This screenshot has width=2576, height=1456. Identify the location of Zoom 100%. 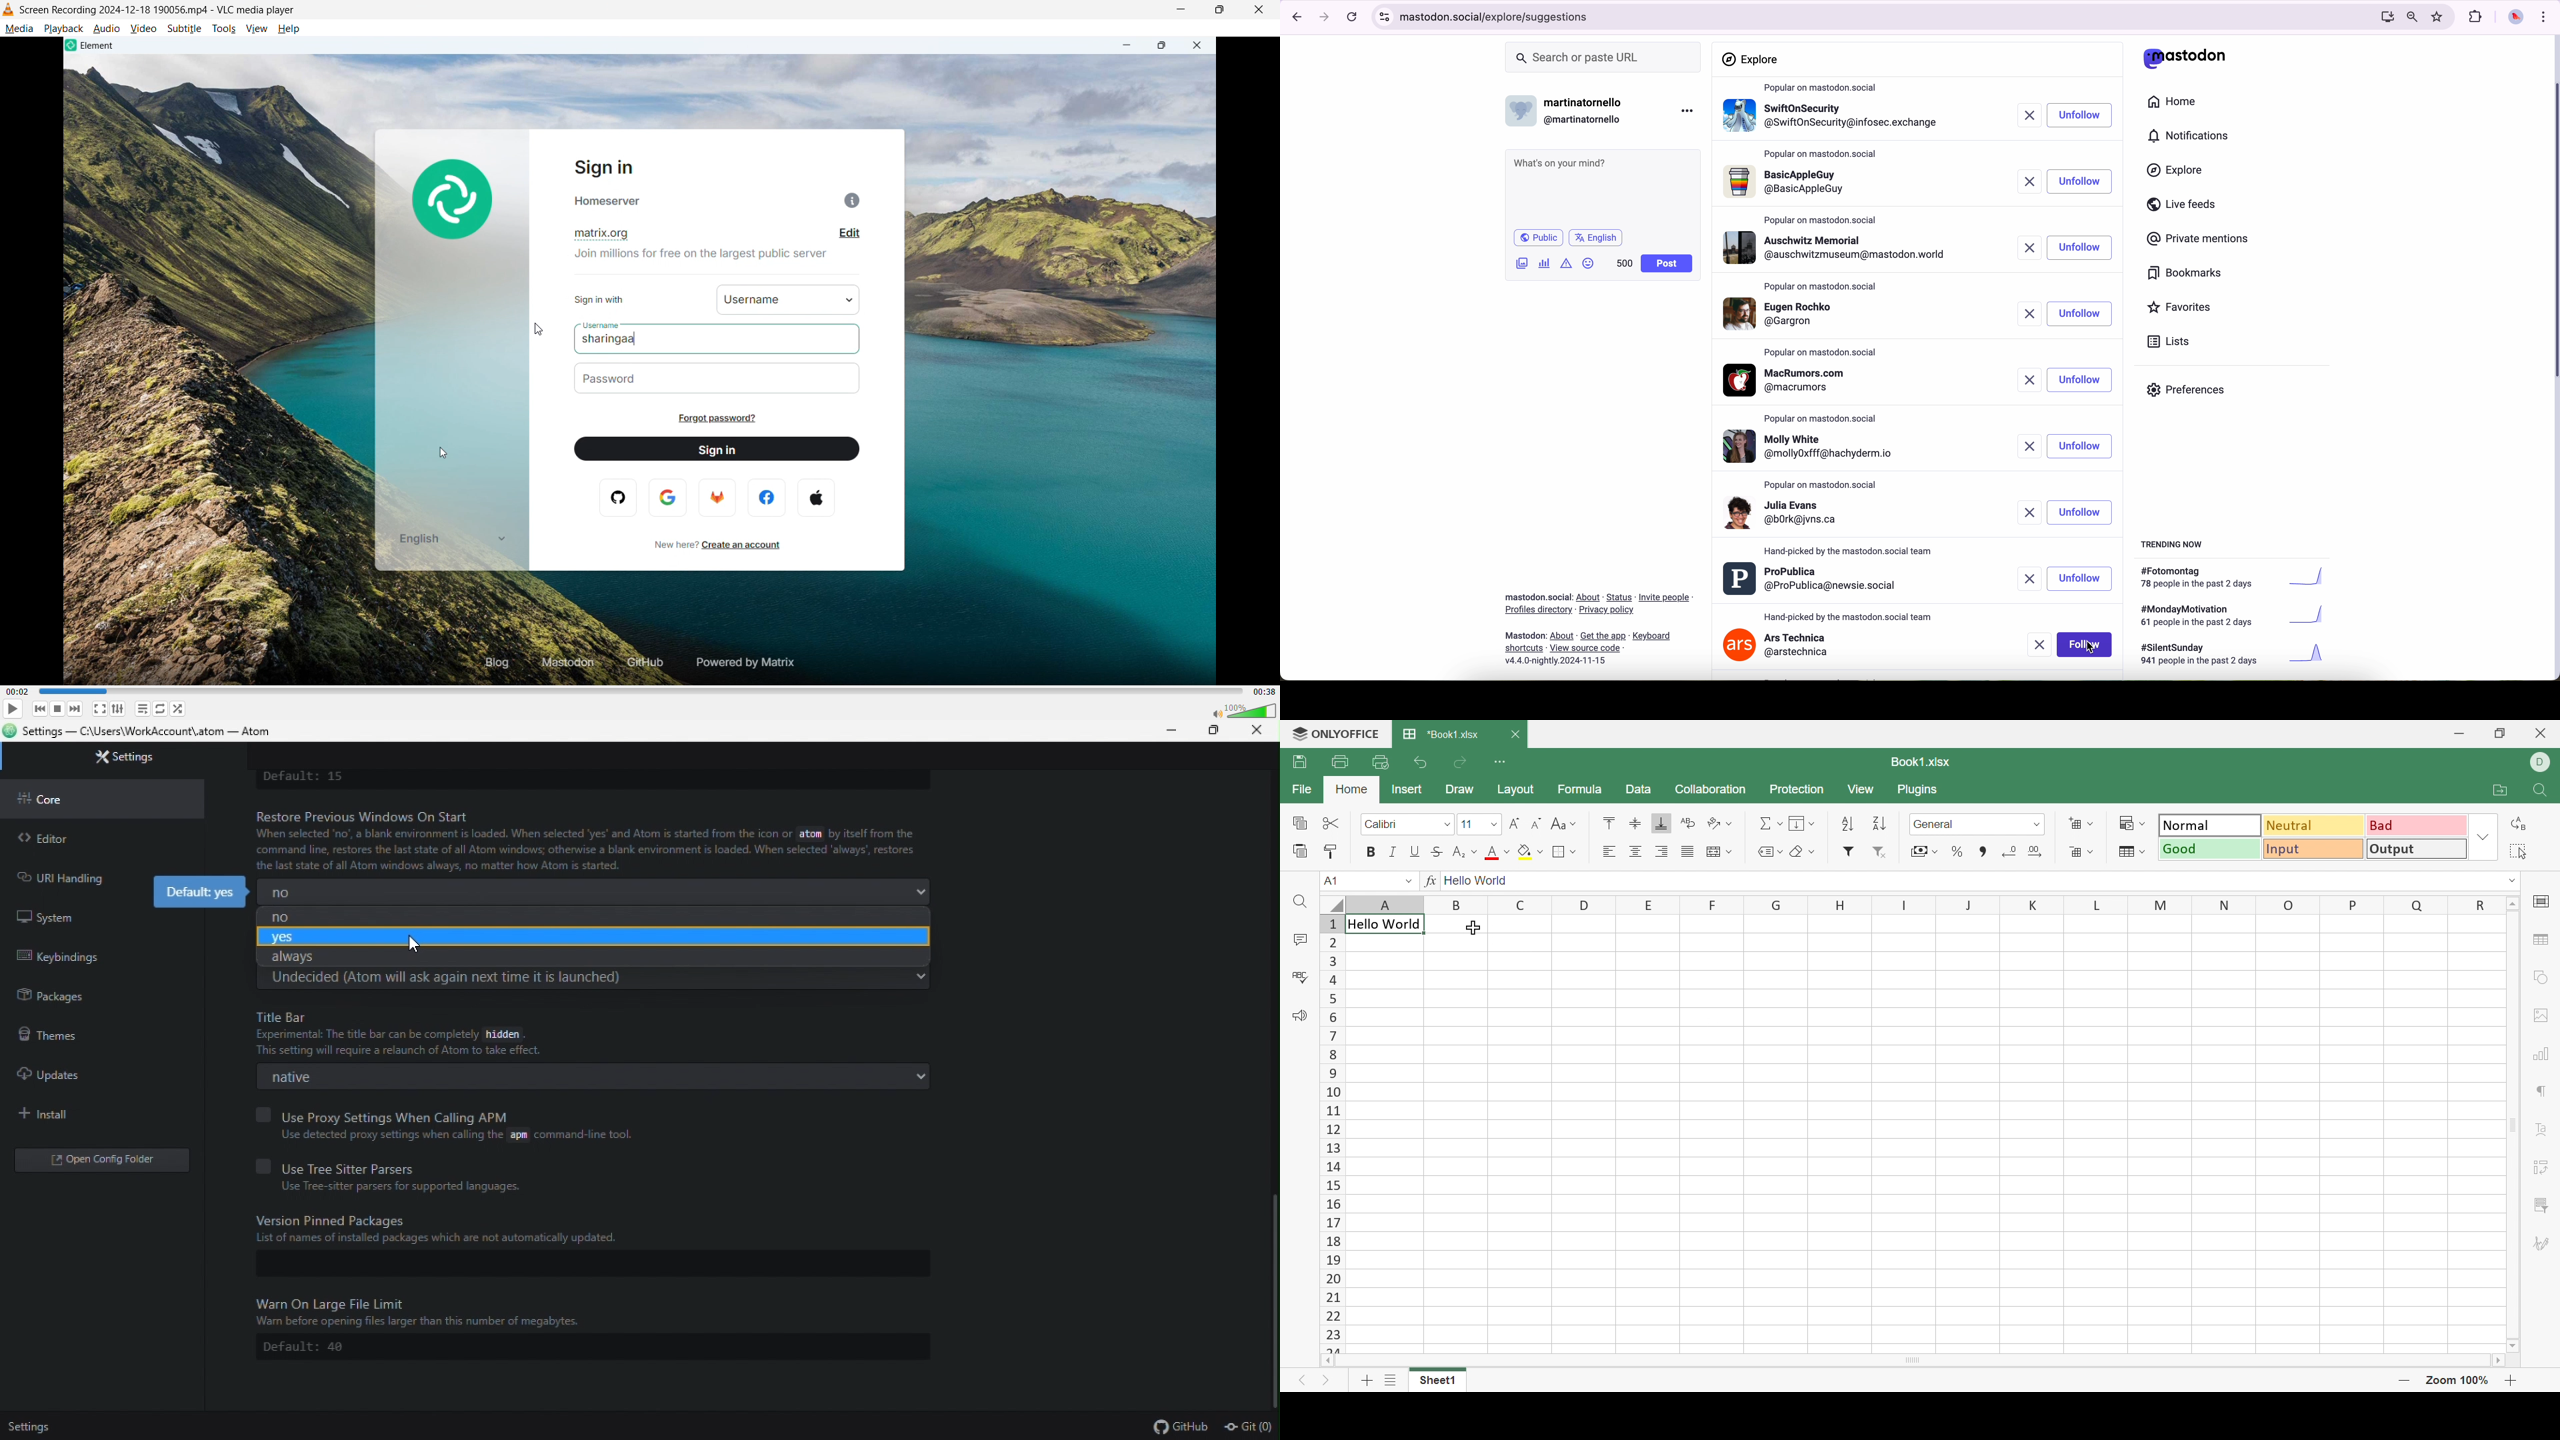
(2457, 1381).